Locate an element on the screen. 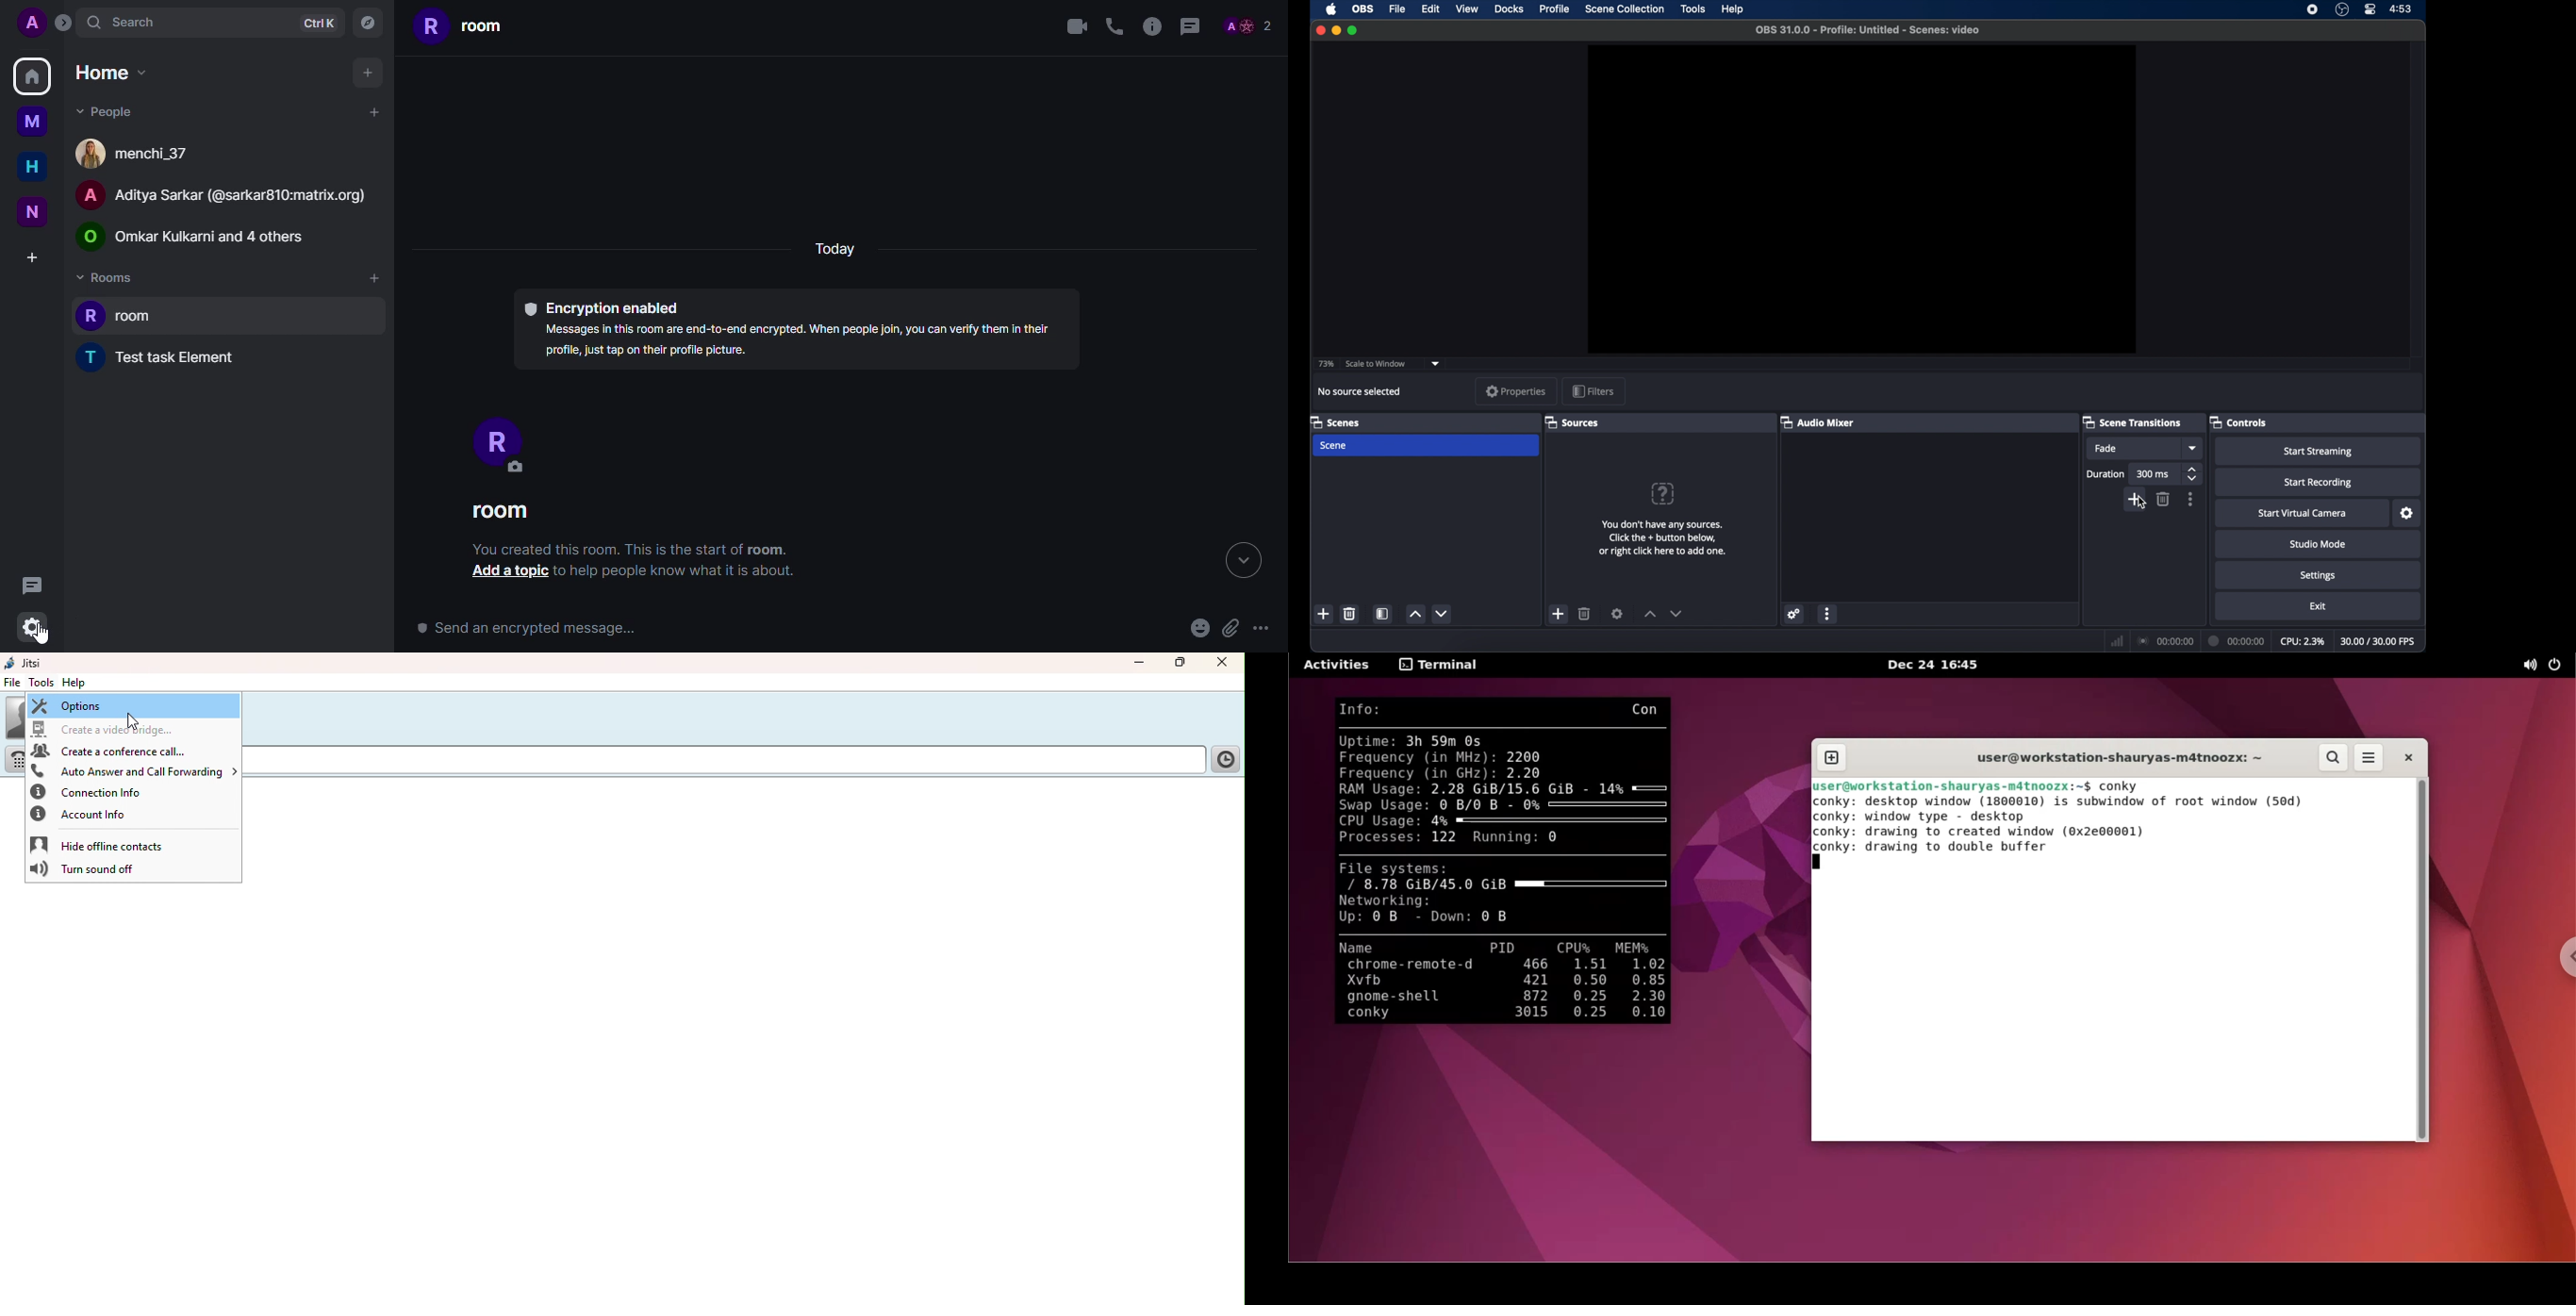 The height and width of the screenshot is (1316, 2576). duration is located at coordinates (2106, 474).